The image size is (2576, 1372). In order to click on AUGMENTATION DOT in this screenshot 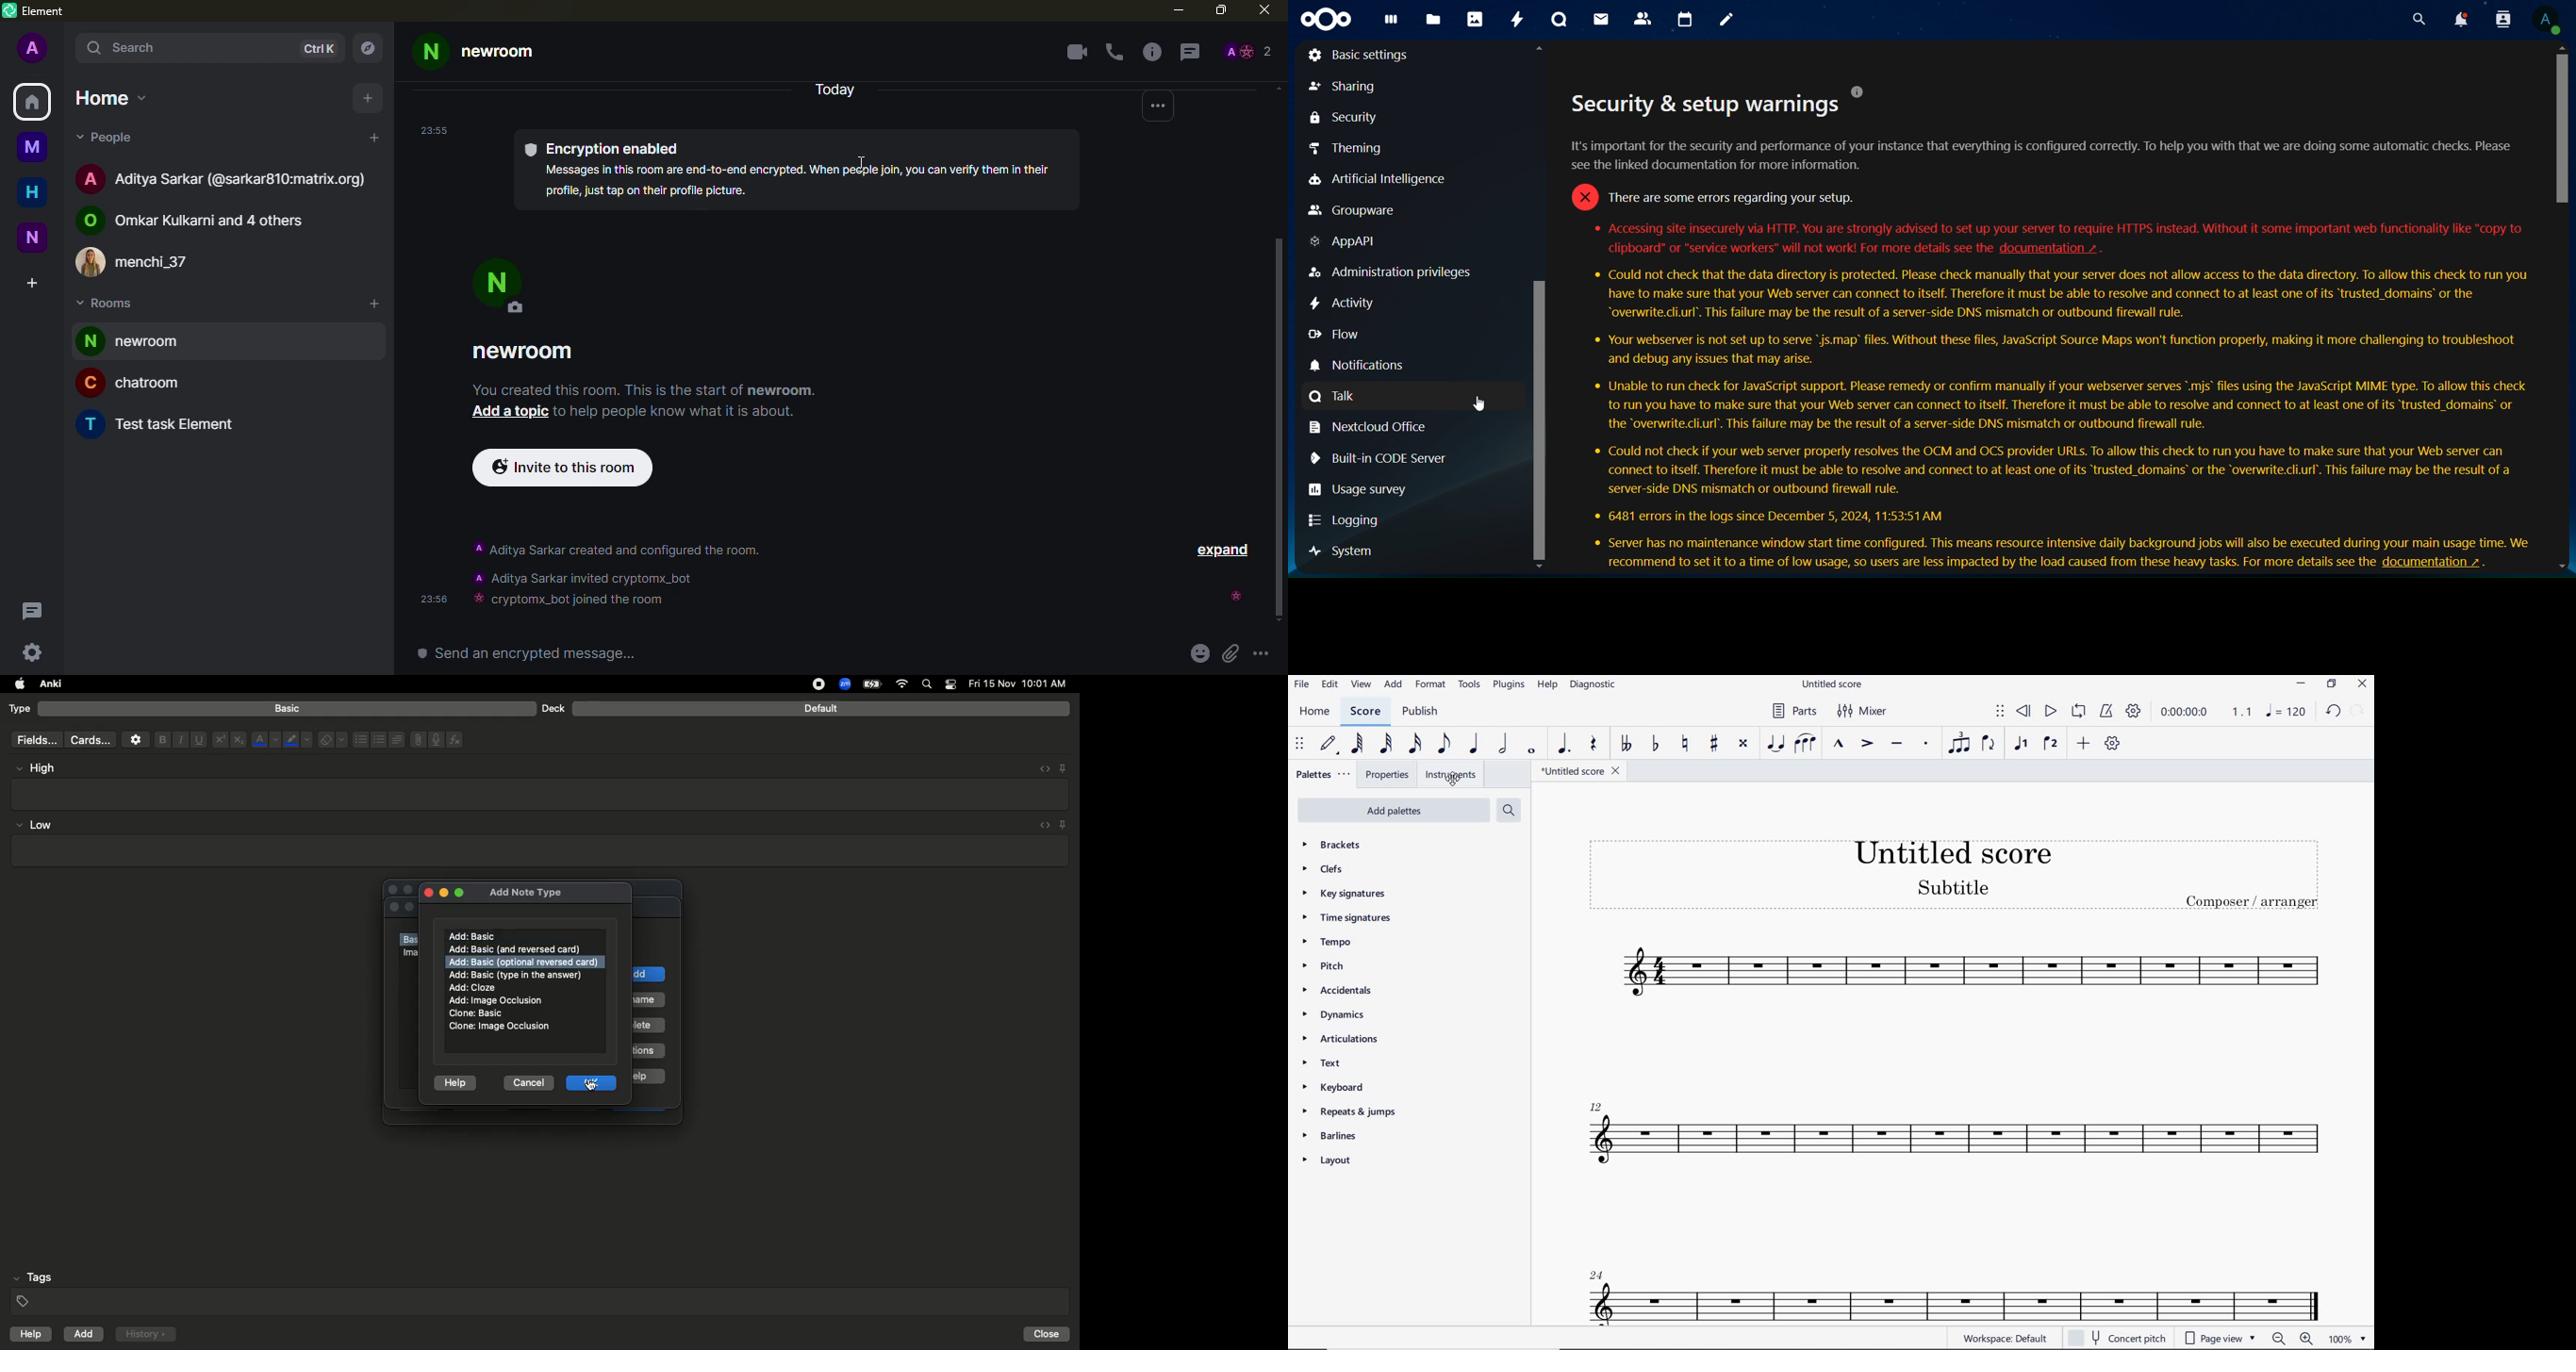, I will do `click(1562, 745)`.